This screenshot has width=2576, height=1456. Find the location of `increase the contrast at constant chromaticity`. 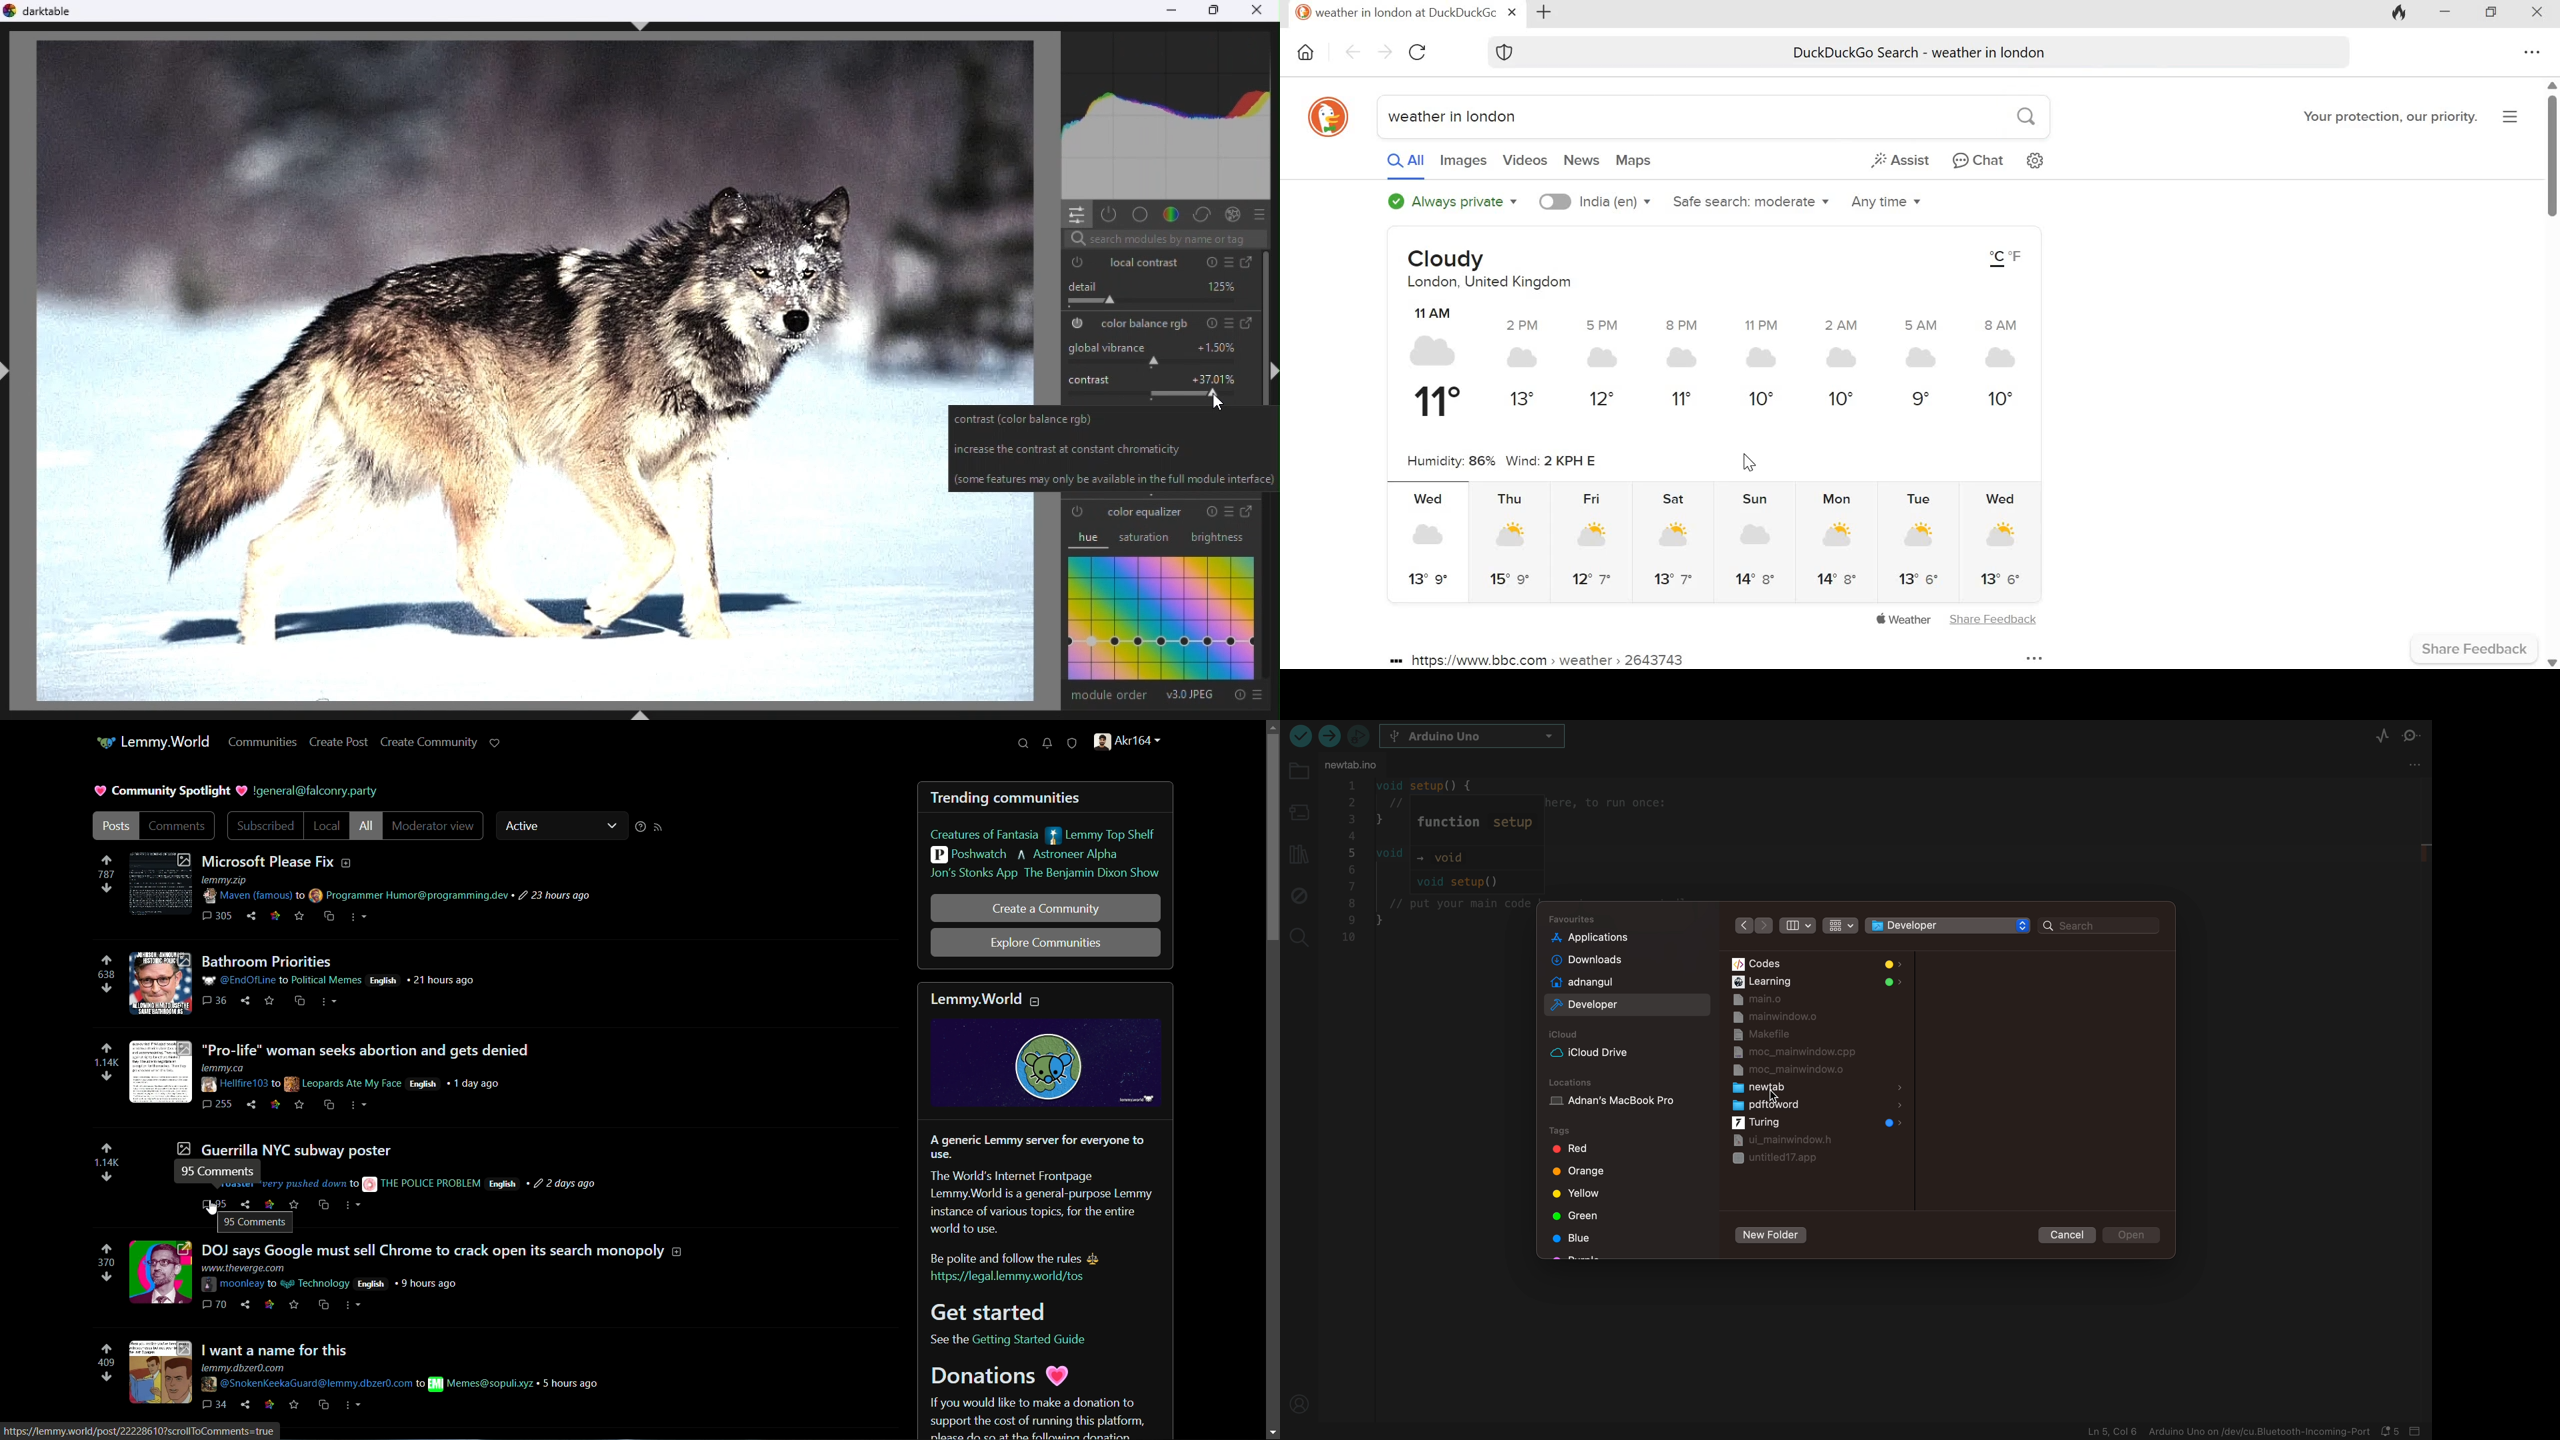

increase the contrast at constant chromaticity is located at coordinates (1066, 449).